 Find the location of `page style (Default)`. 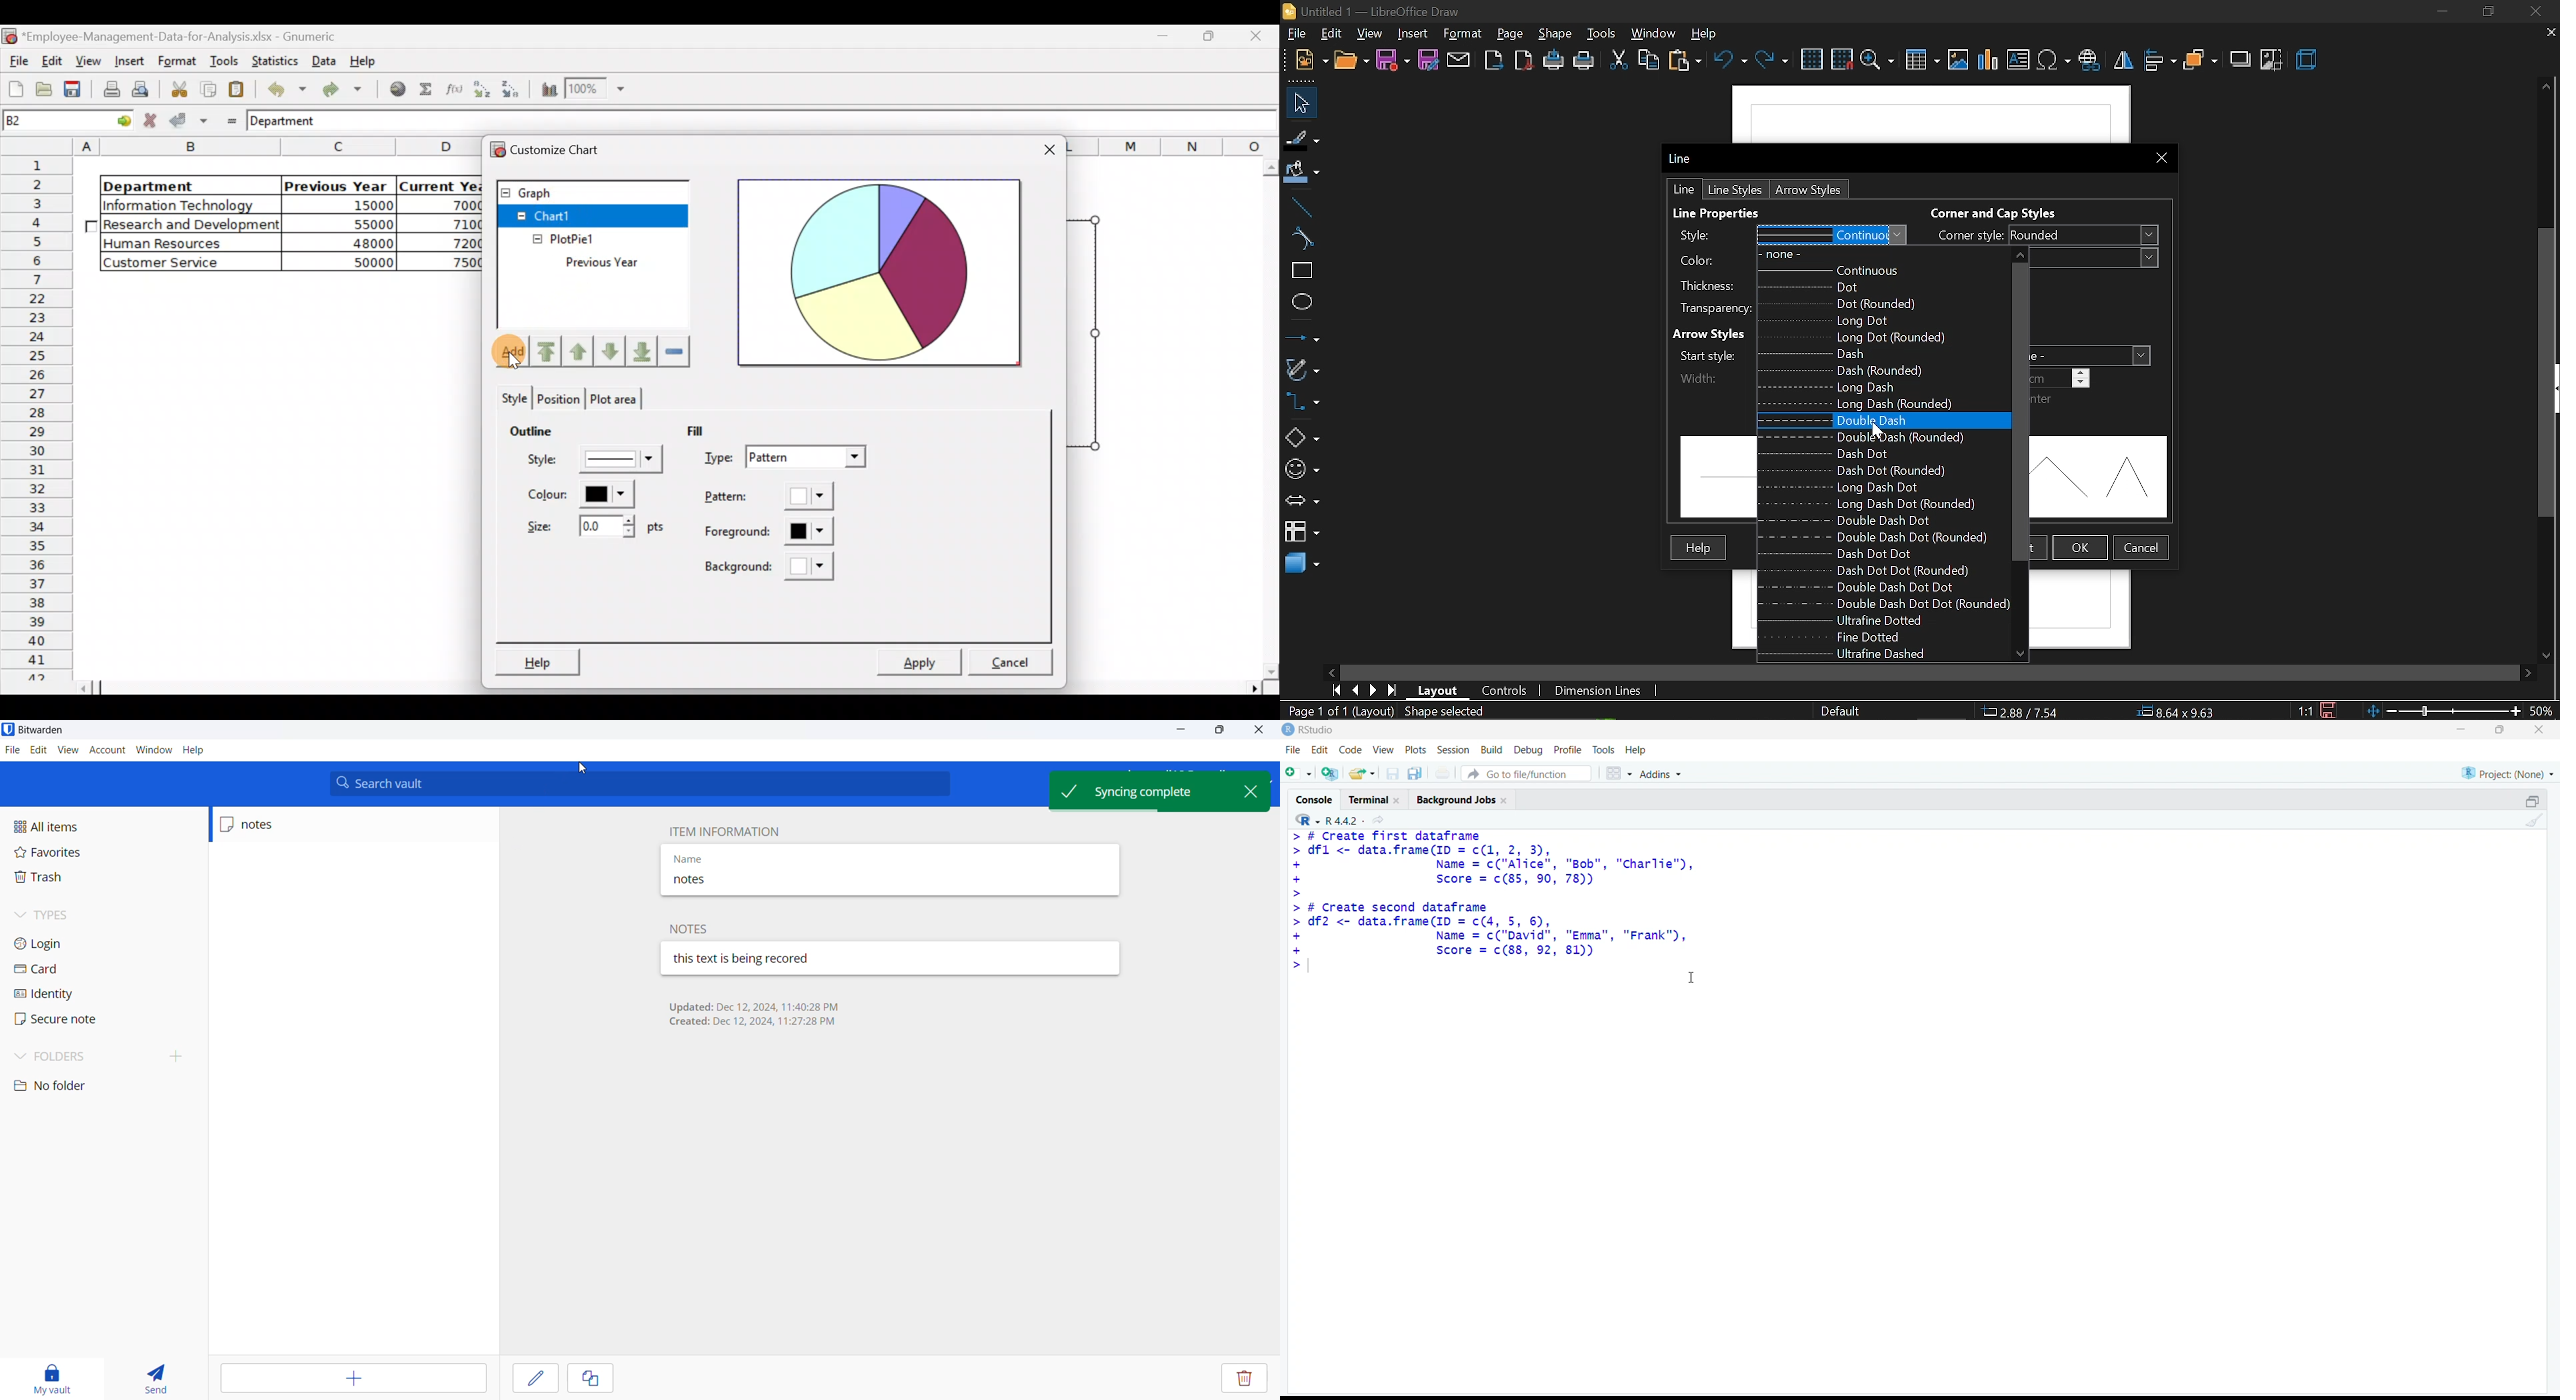

page style (Default) is located at coordinates (1845, 710).